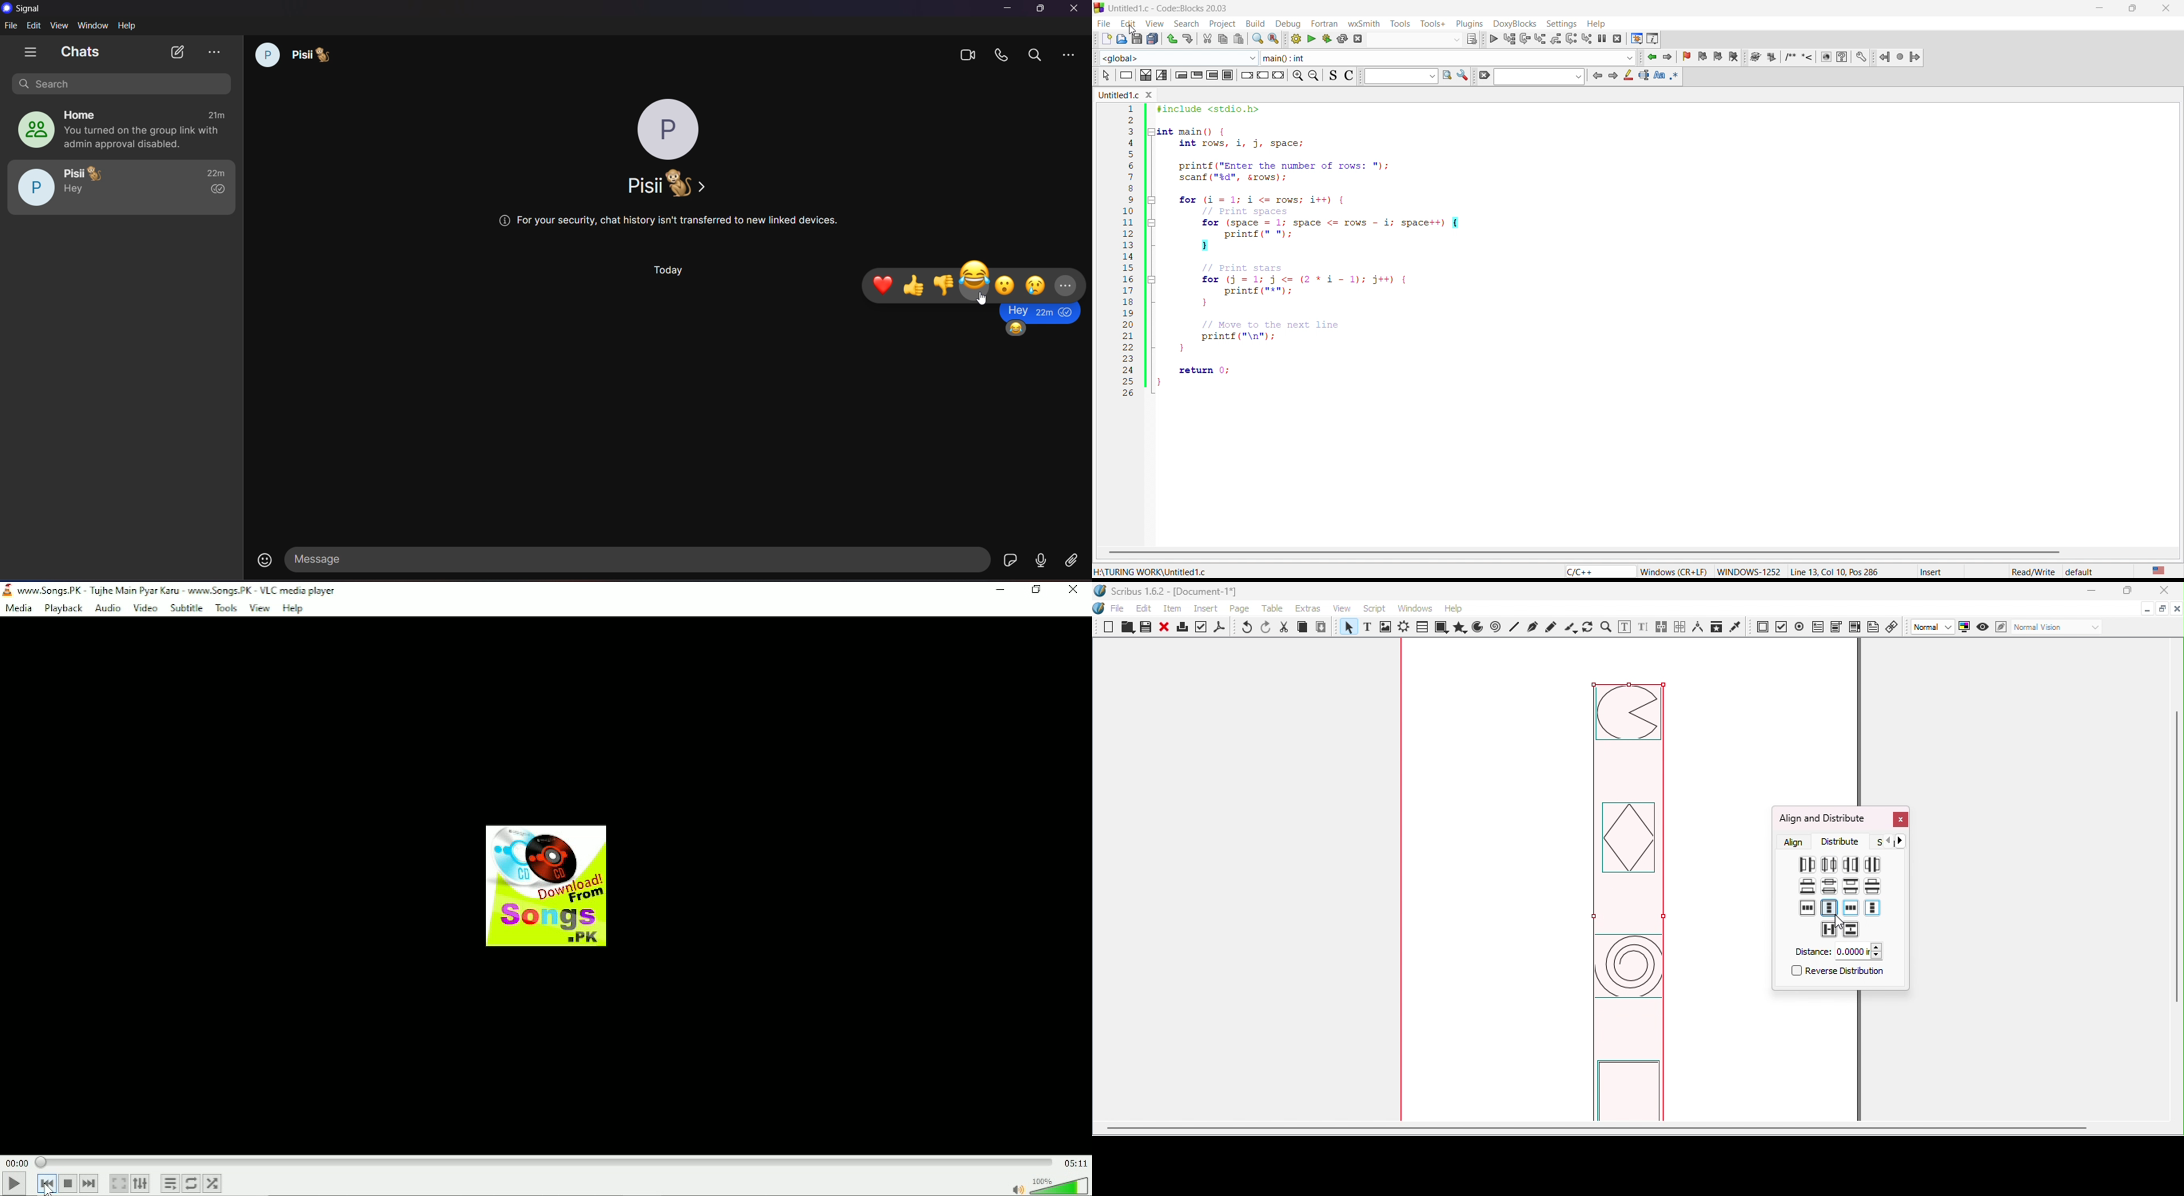  Describe the element at coordinates (1189, 39) in the screenshot. I see `redo` at that location.